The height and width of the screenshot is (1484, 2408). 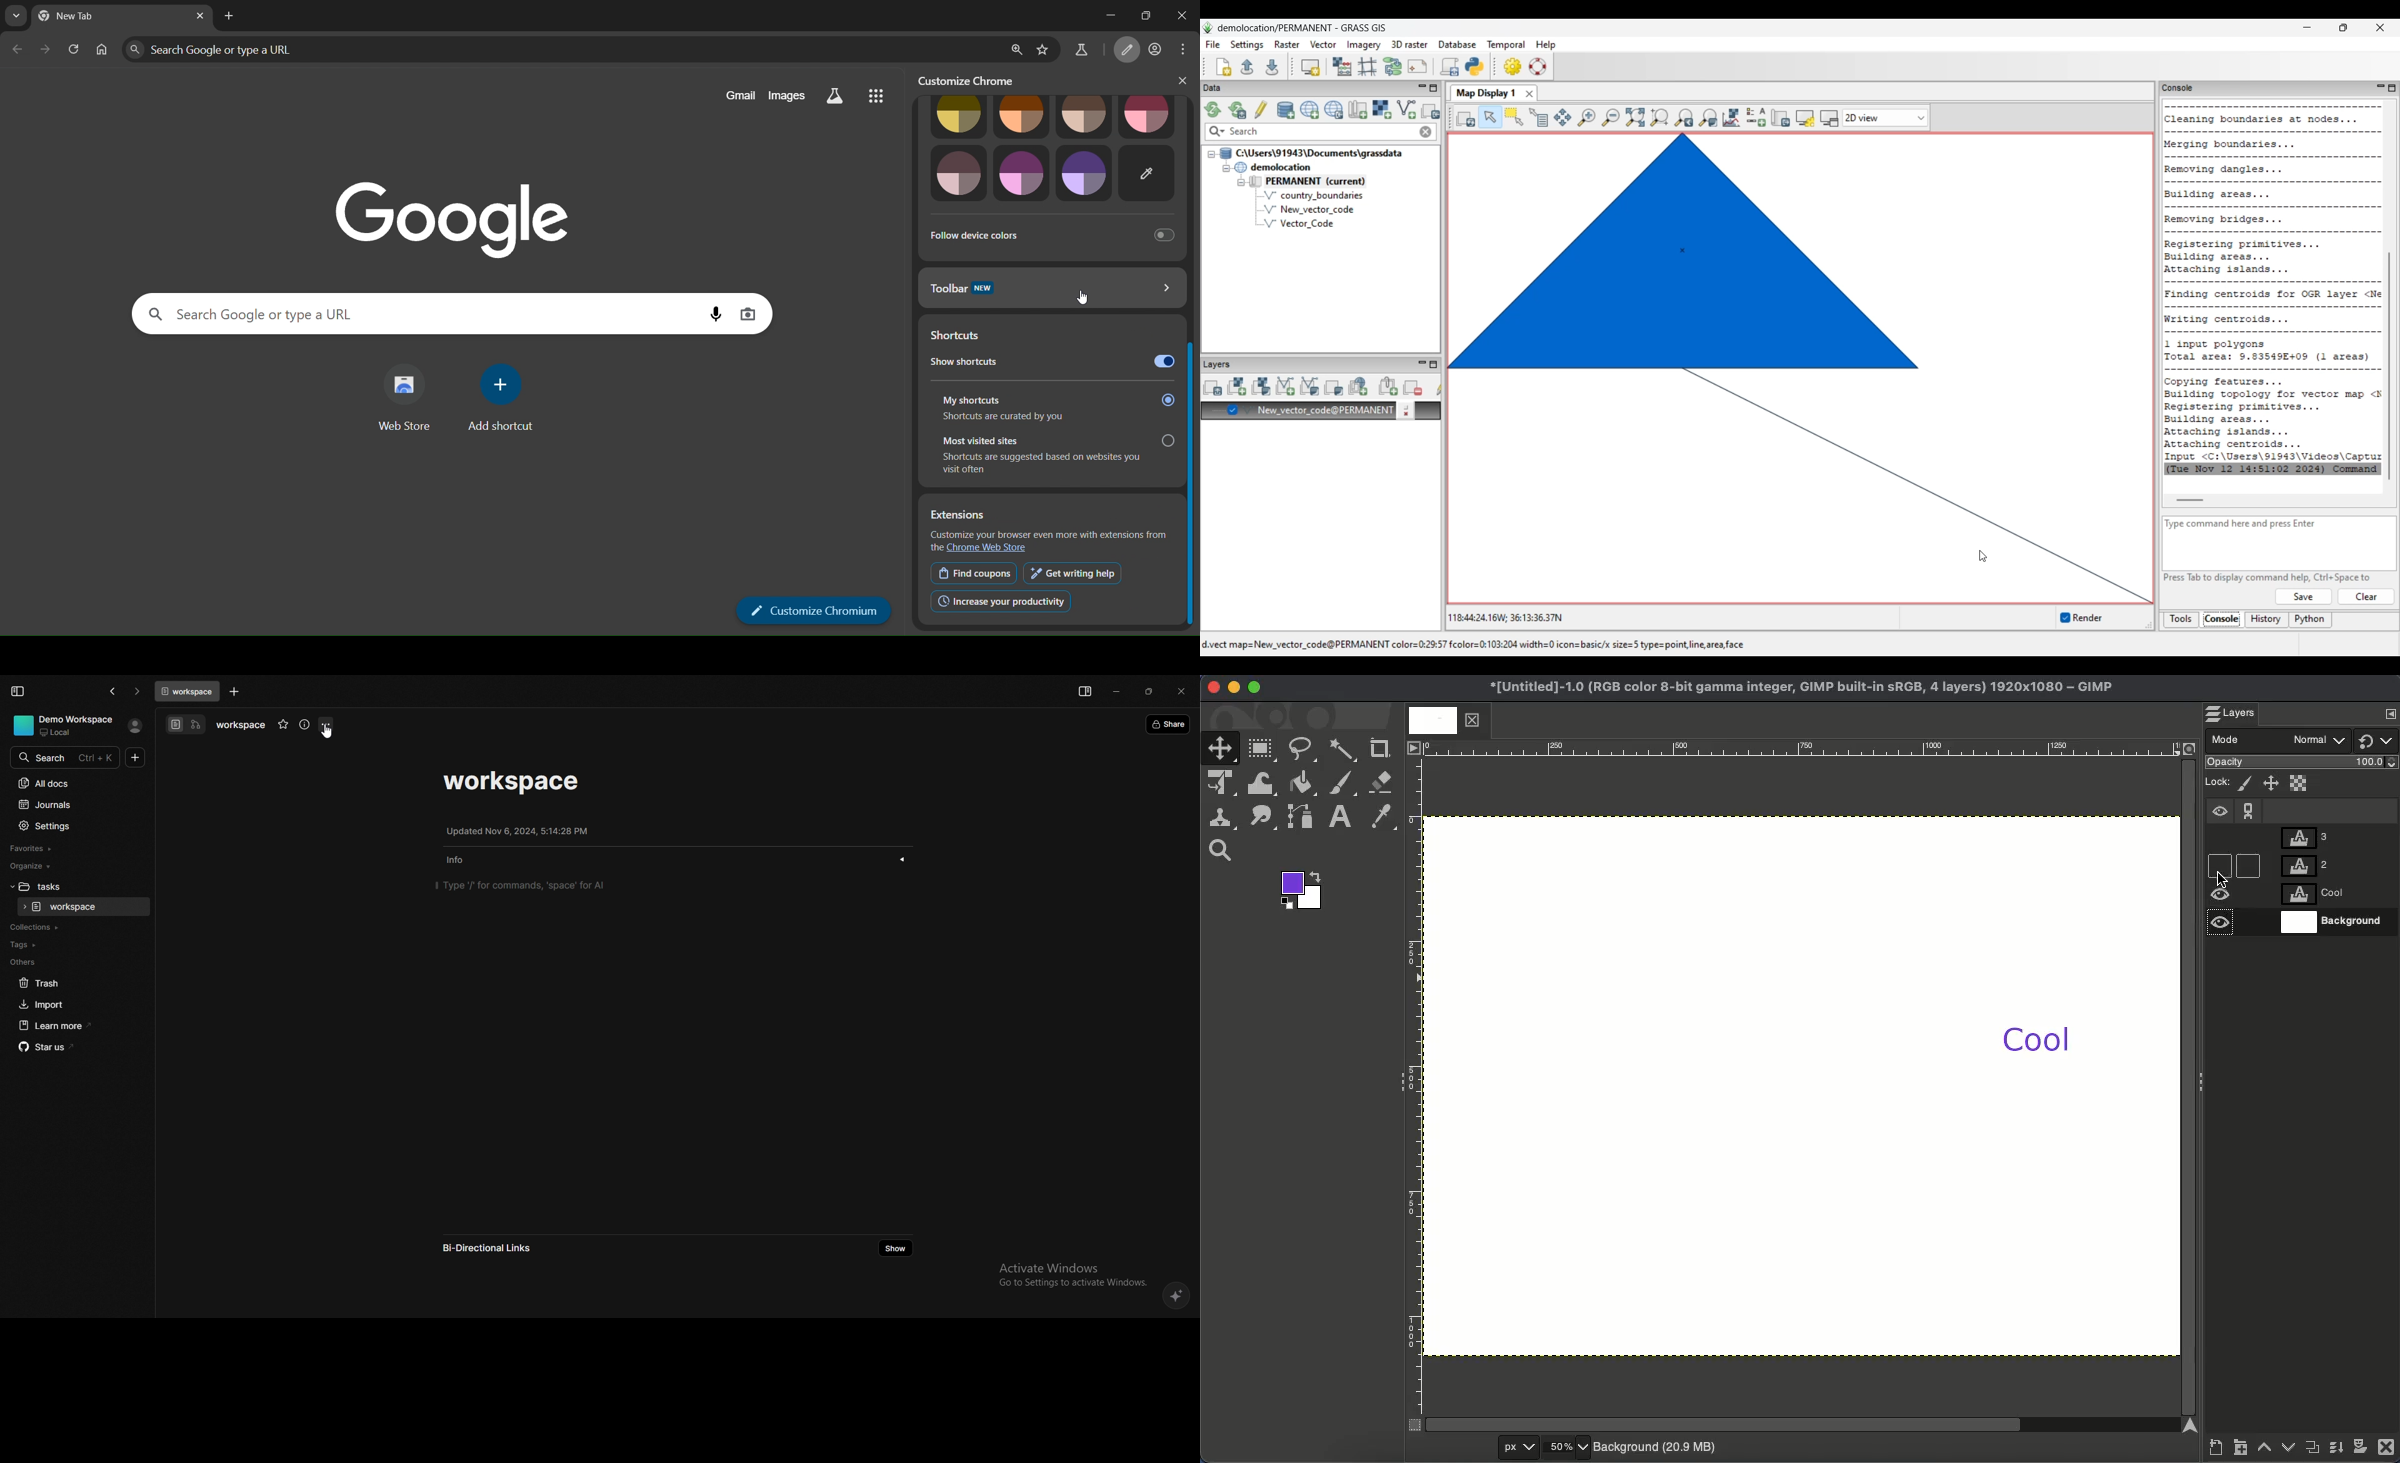 What do you see at coordinates (1056, 407) in the screenshot?
I see `My shortcuts
Shortcuts are curated by you` at bounding box center [1056, 407].